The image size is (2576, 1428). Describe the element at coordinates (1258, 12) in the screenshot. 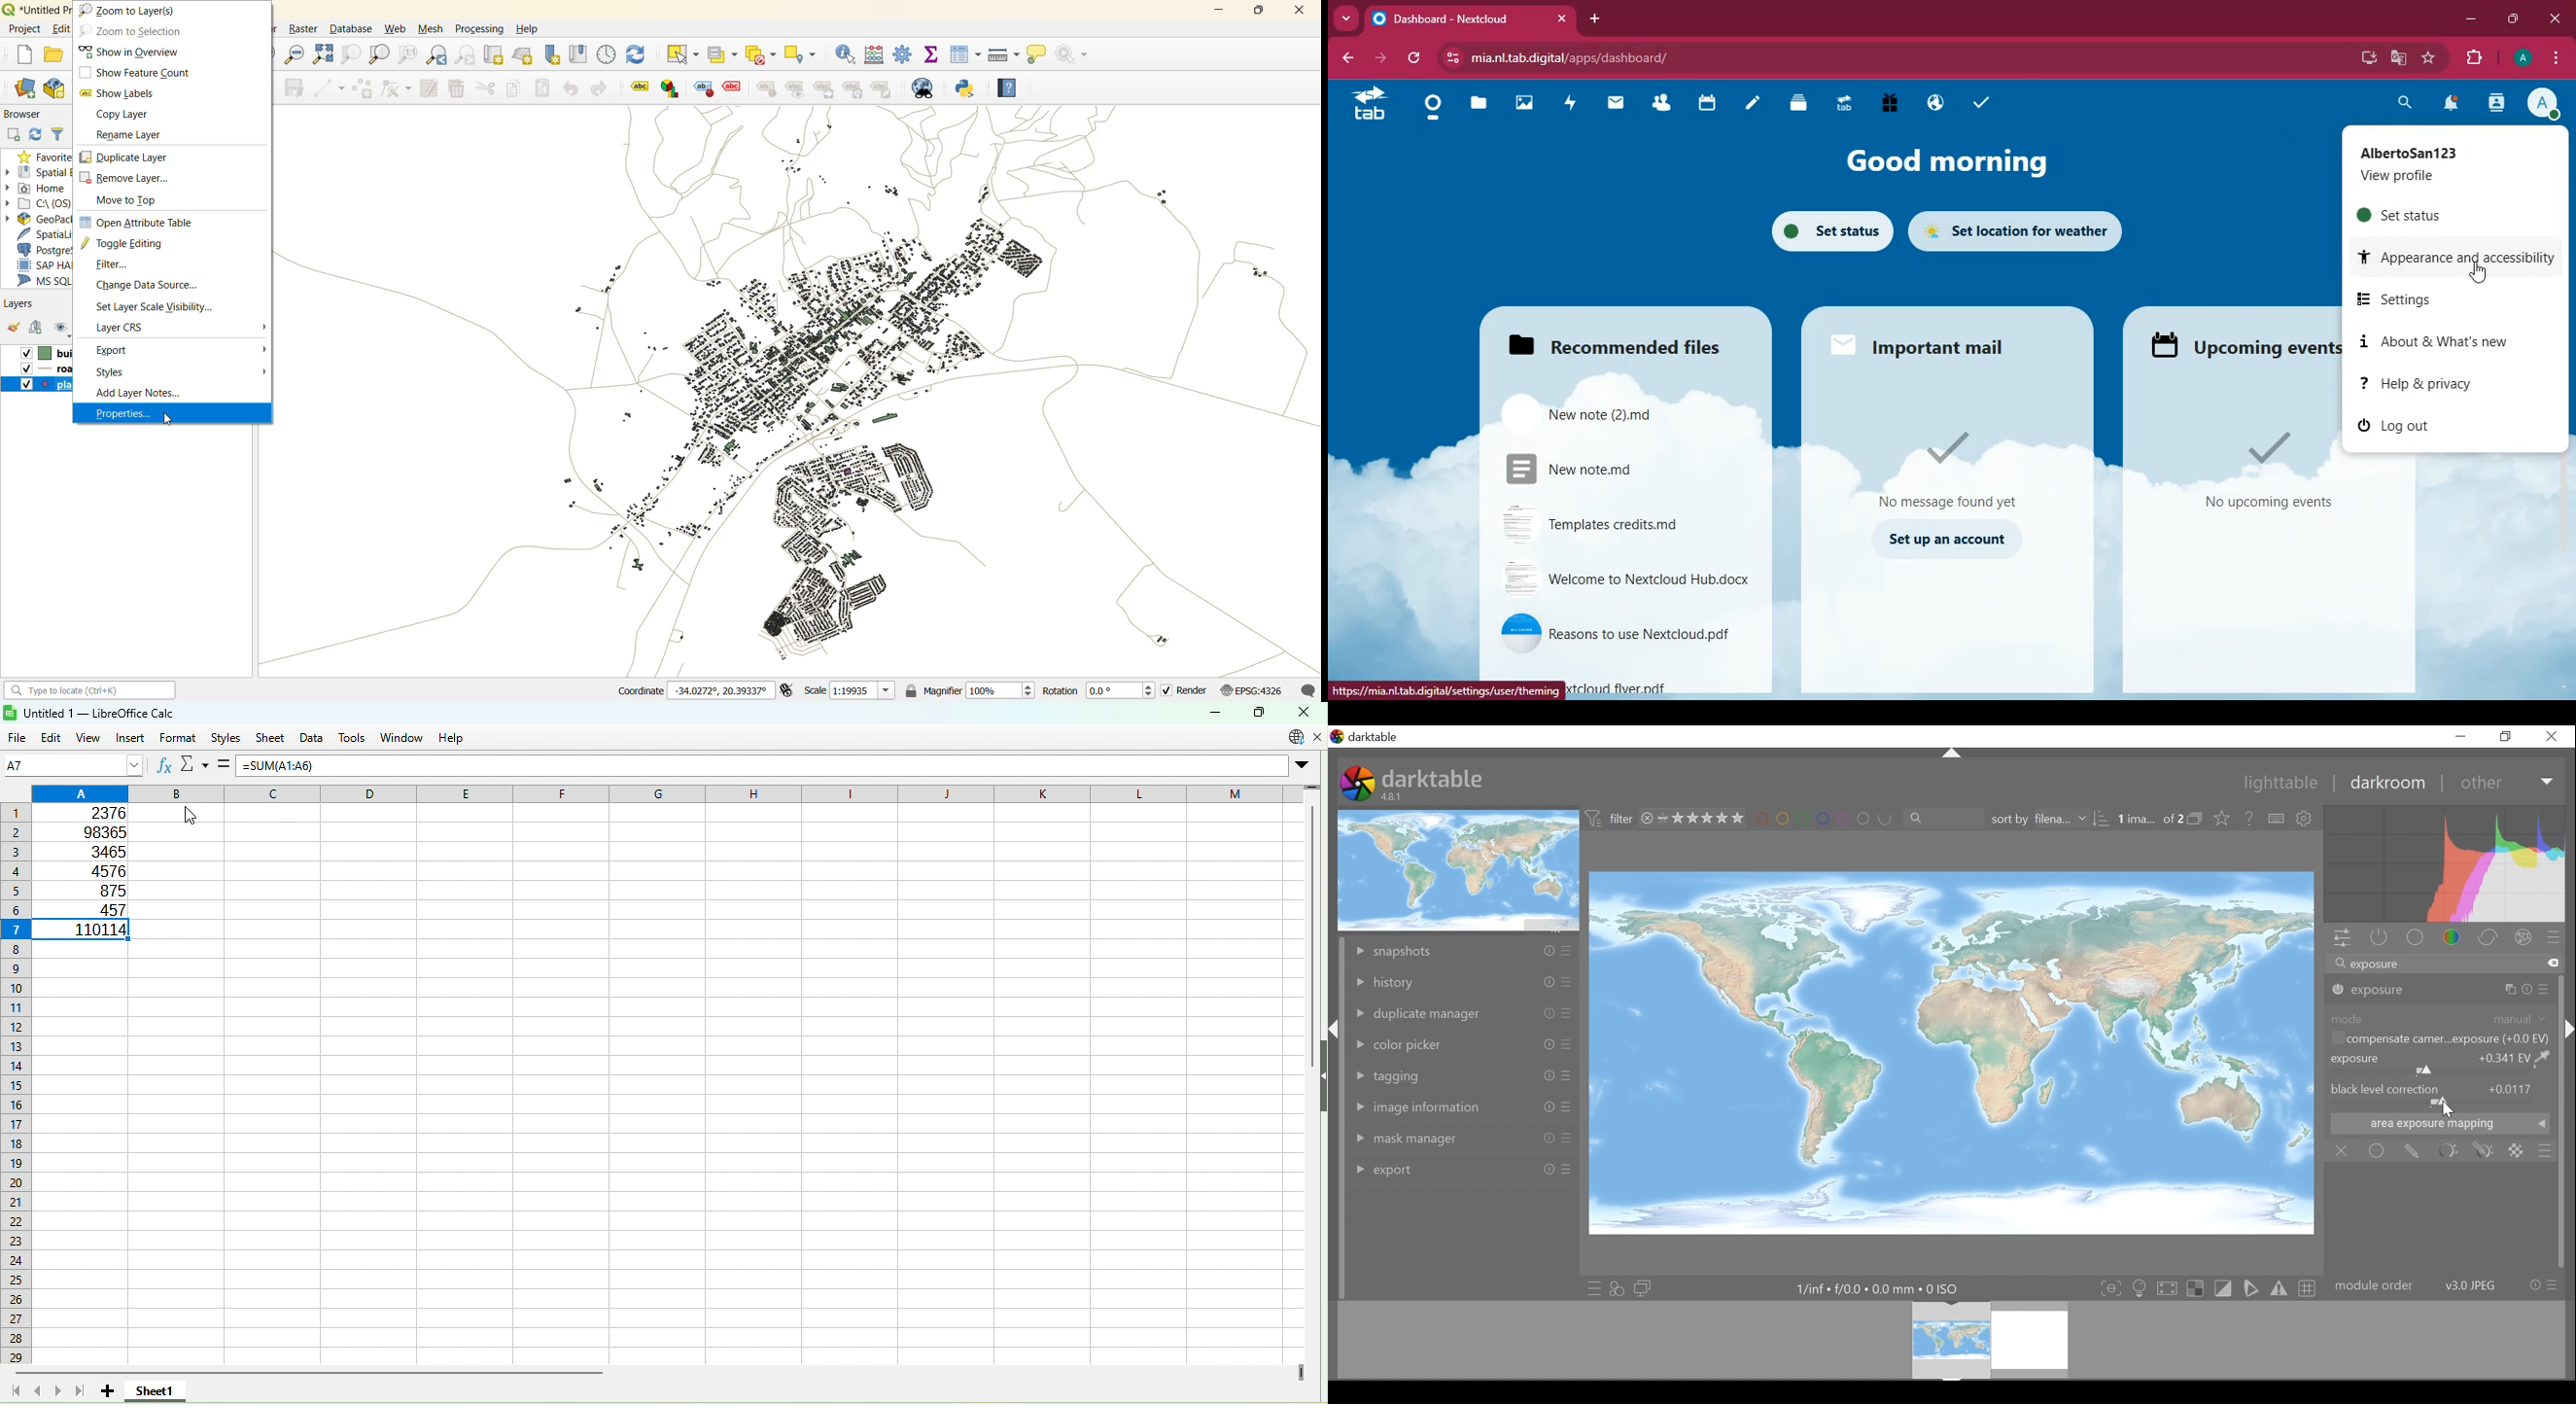

I see `maximize` at that location.